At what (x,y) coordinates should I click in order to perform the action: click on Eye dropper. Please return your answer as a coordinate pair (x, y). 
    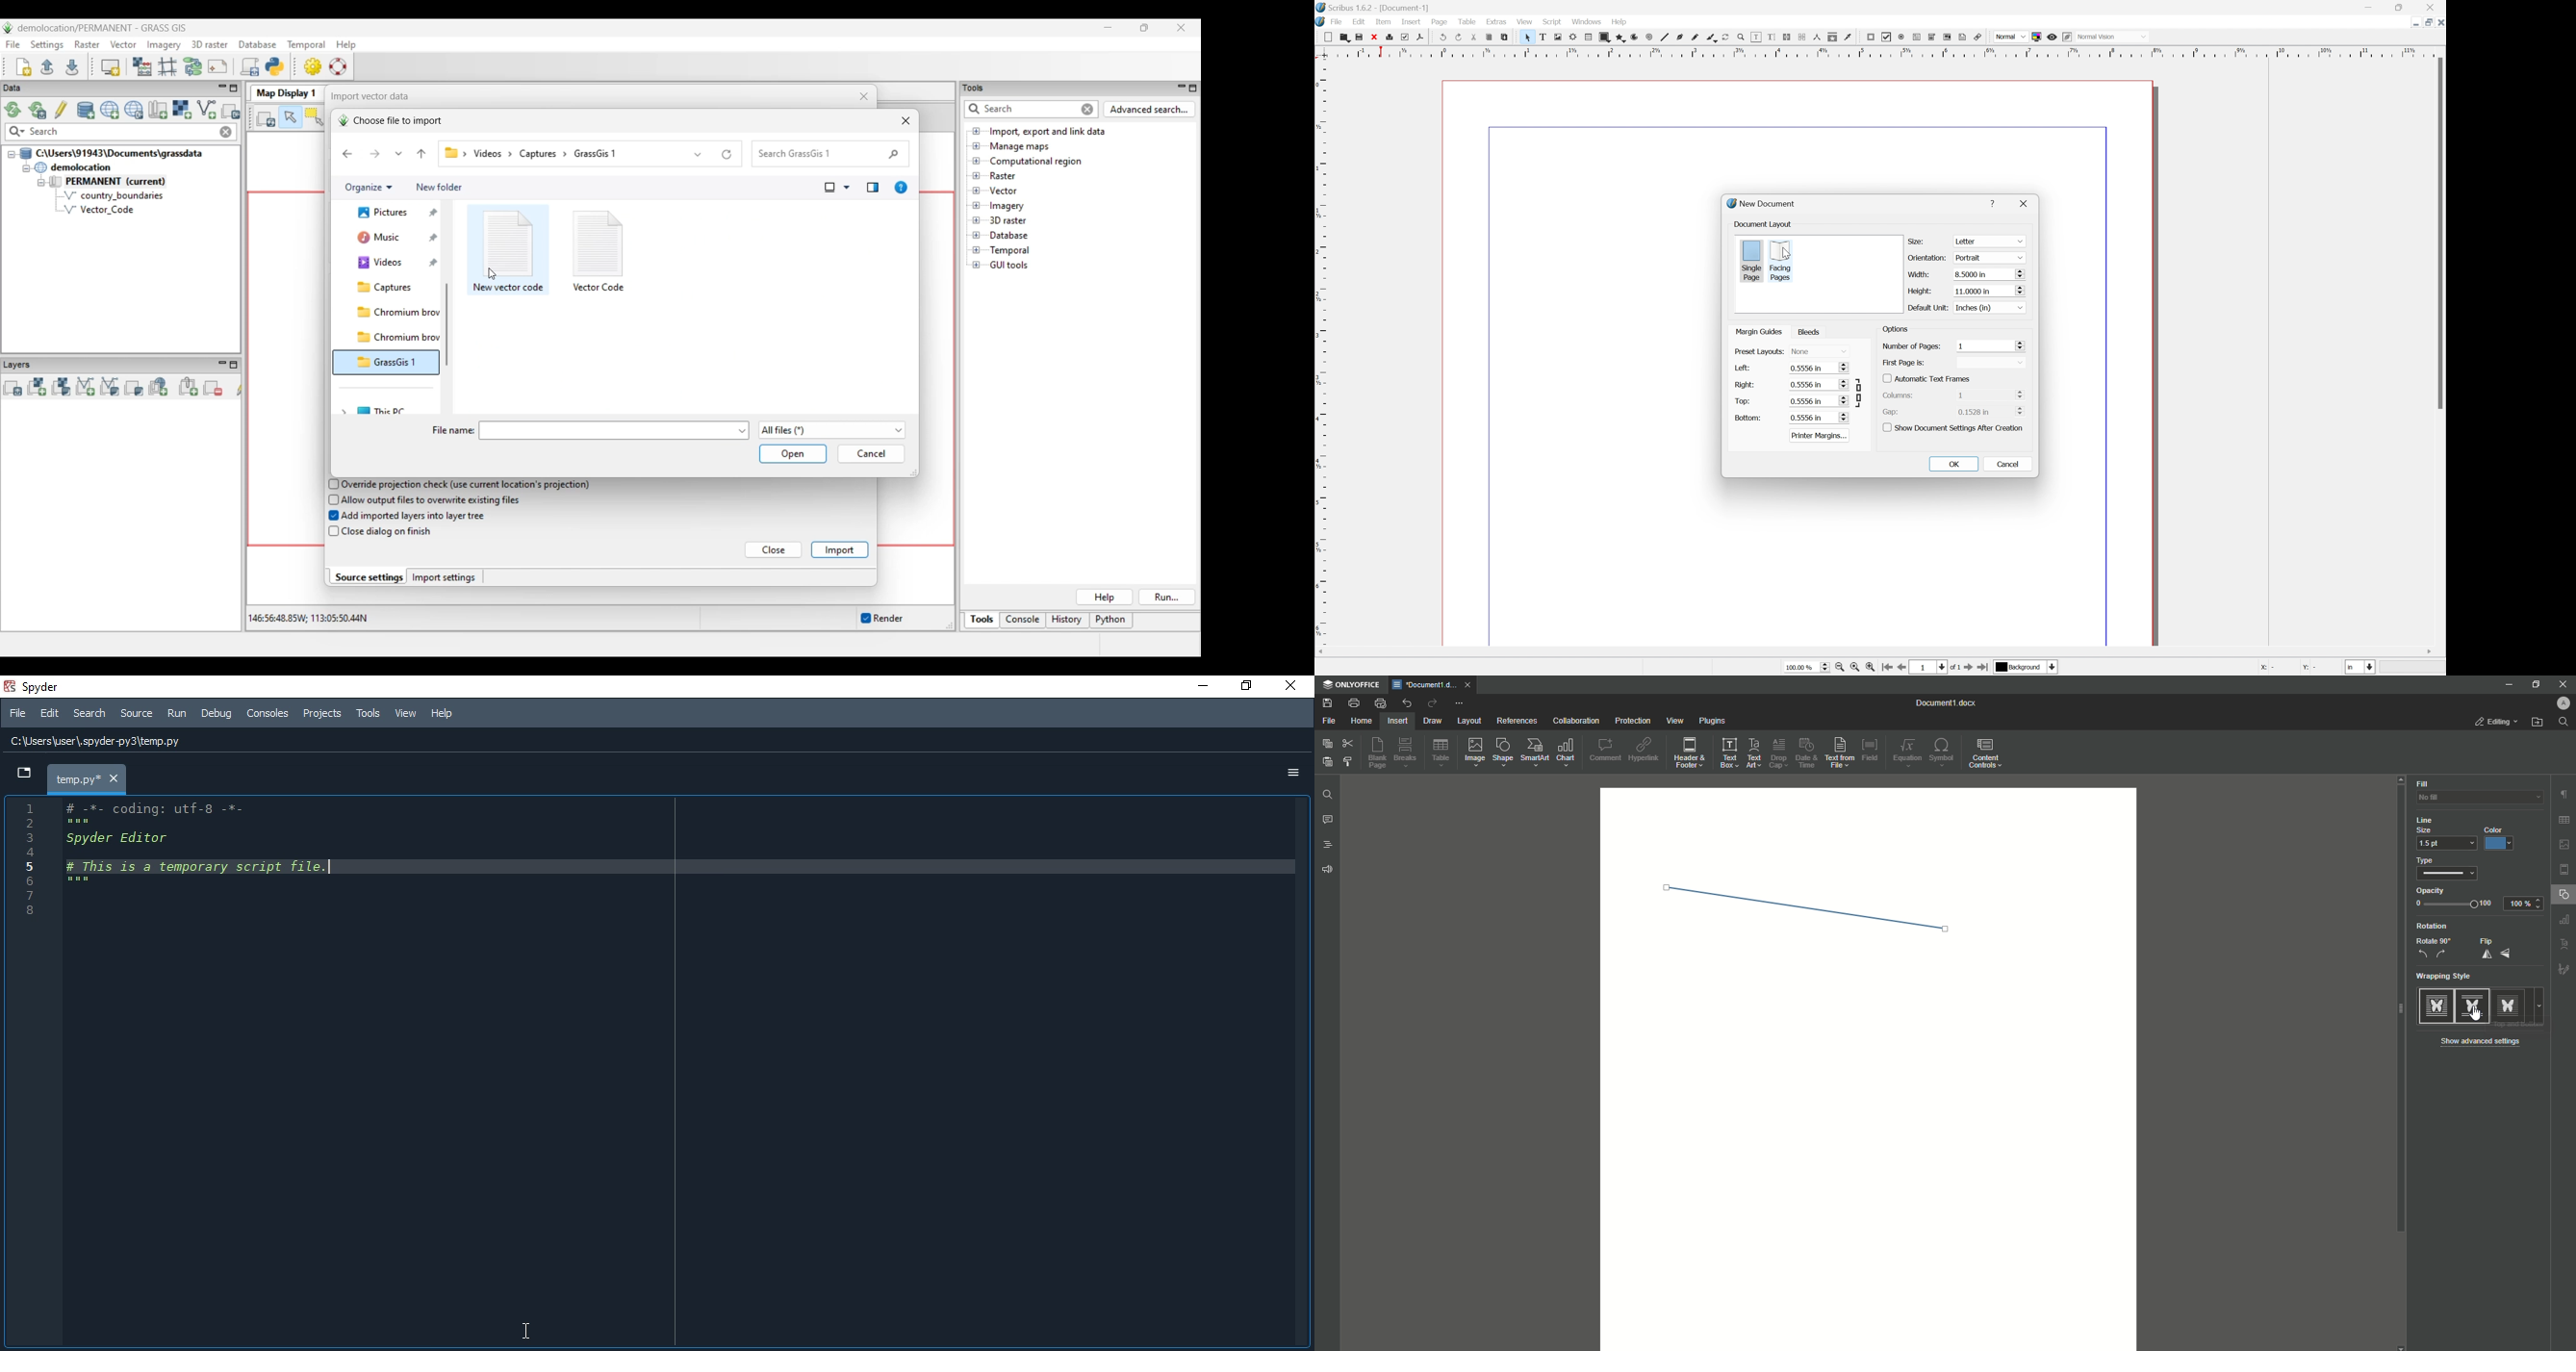
    Looking at the image, I should click on (1849, 37).